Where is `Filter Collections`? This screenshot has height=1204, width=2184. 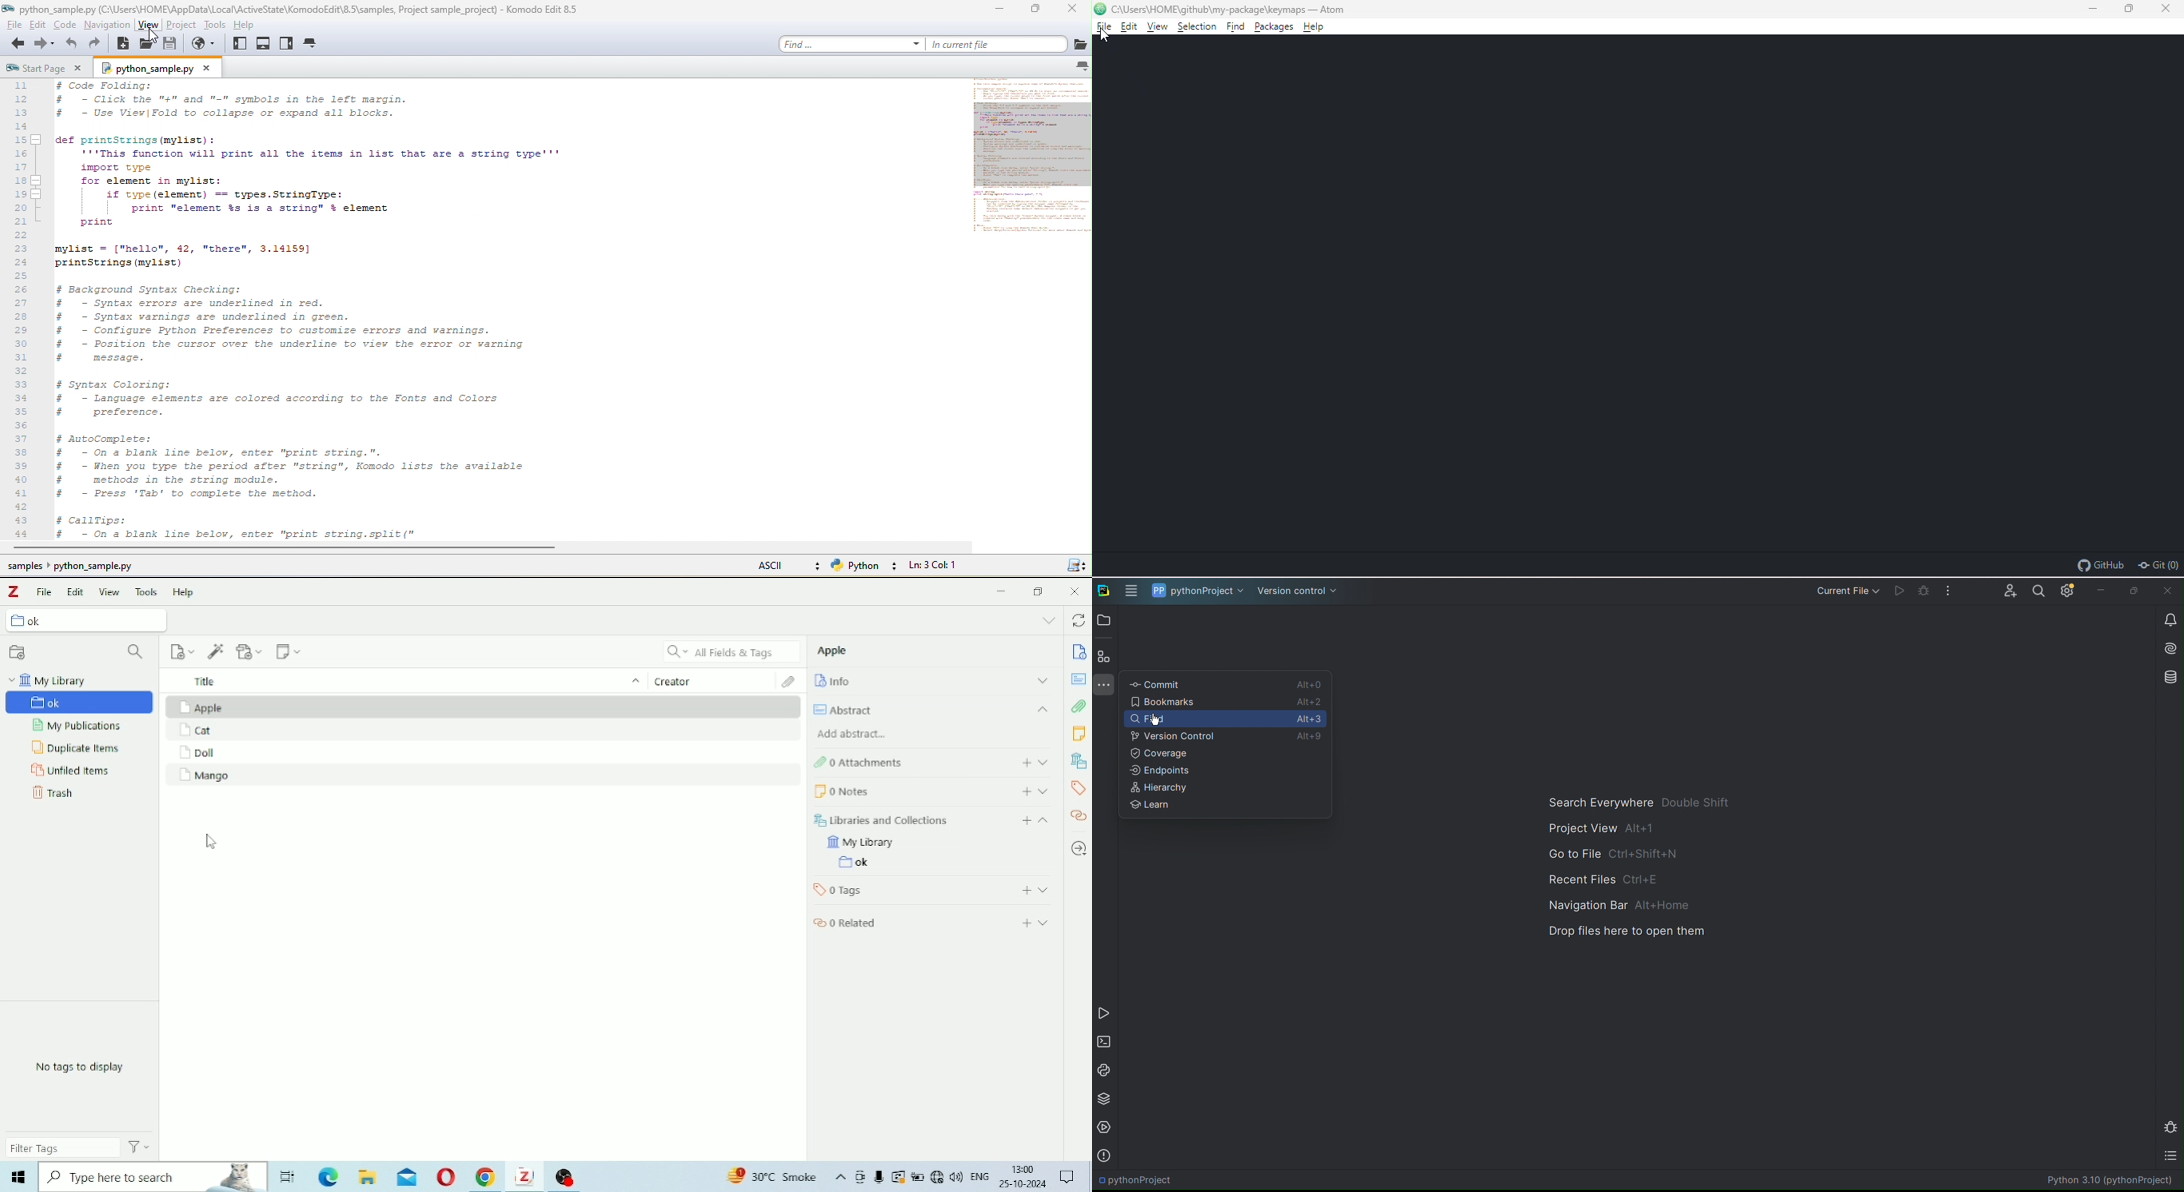 Filter Collections is located at coordinates (137, 651).